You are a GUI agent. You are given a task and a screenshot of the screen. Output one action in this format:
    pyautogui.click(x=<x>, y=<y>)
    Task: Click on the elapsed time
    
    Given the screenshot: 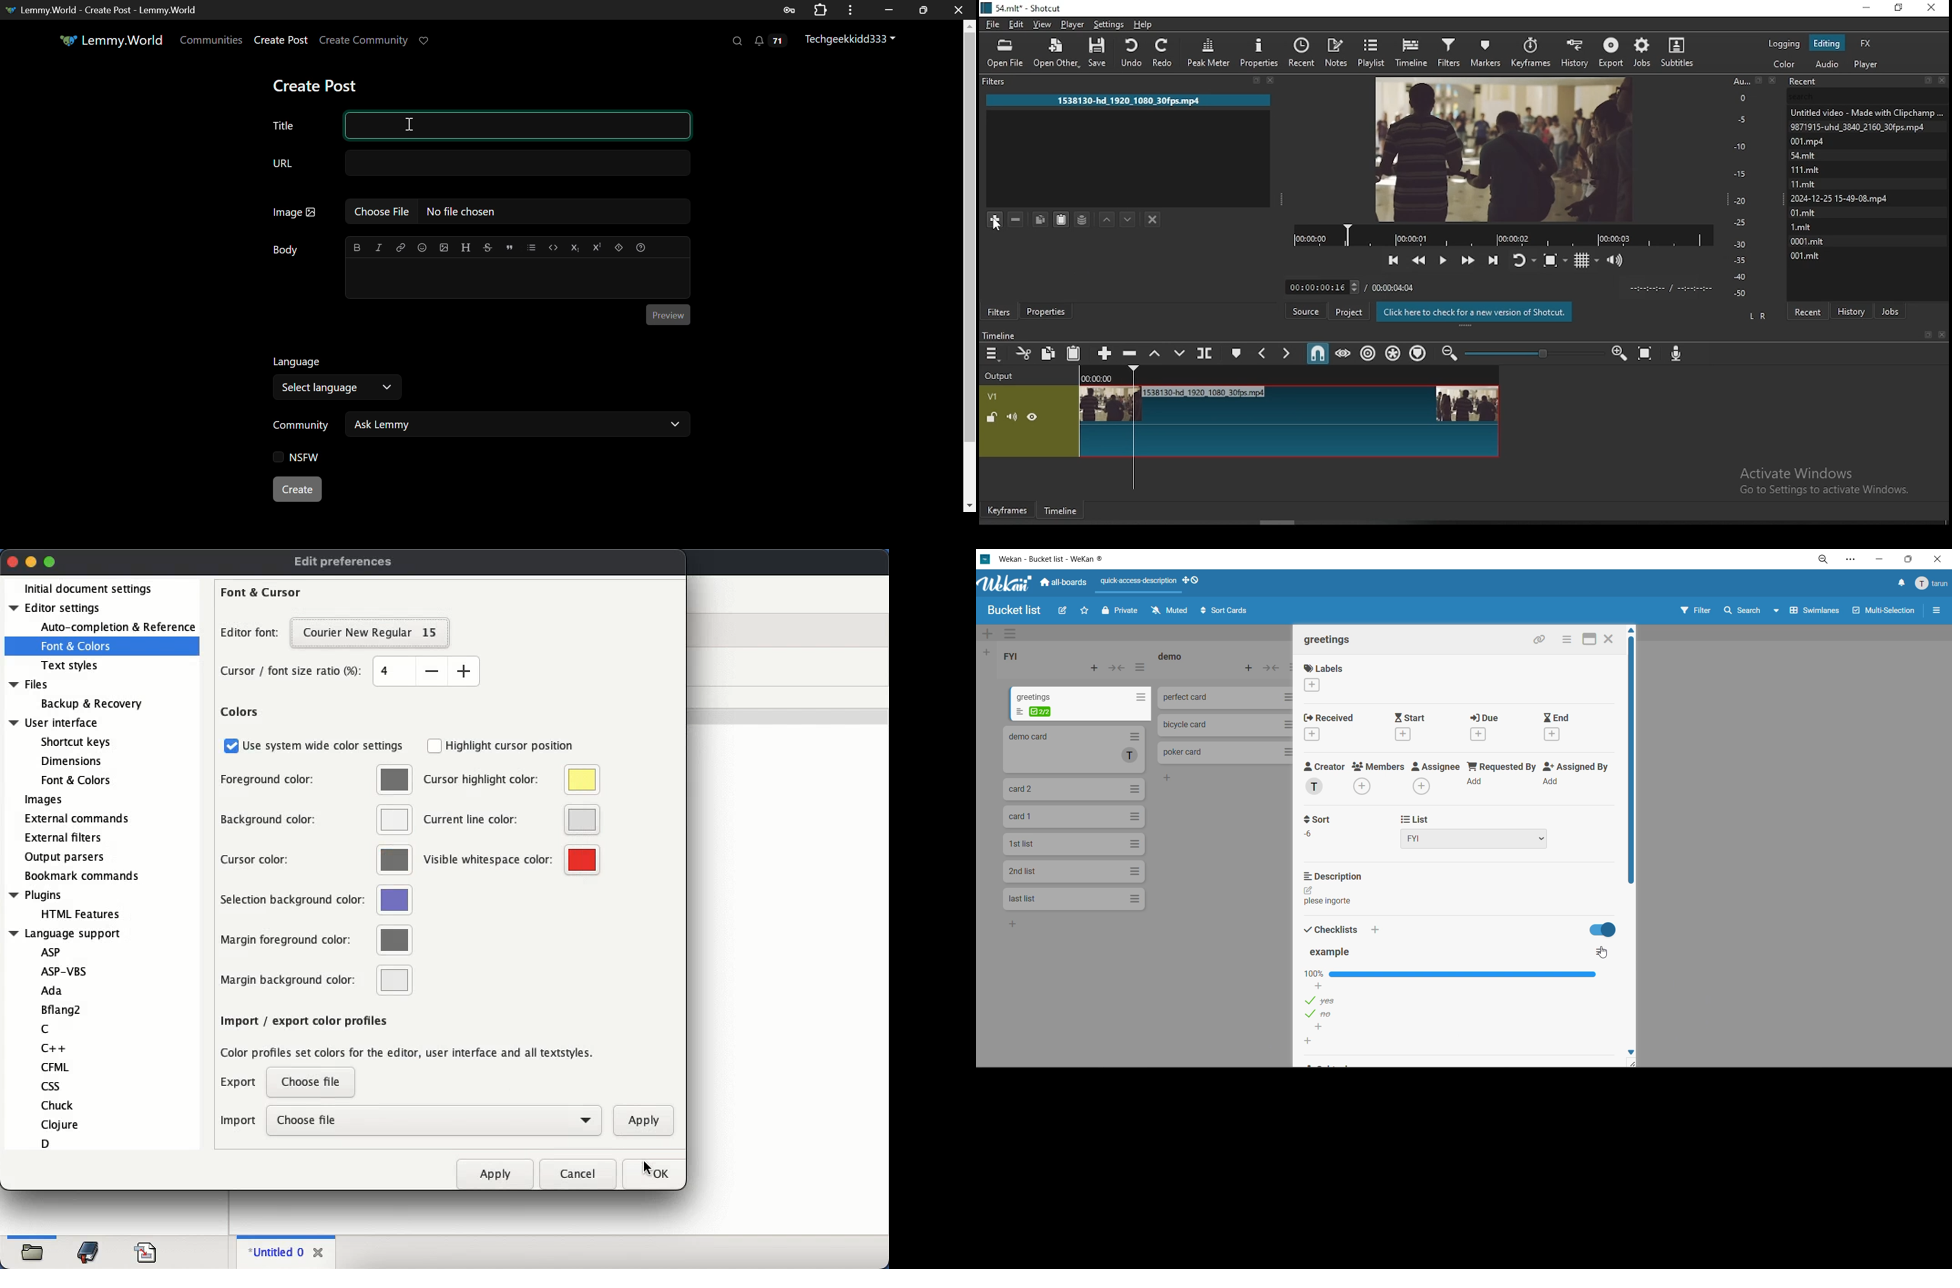 What is the action you would take?
    pyautogui.click(x=1317, y=285)
    